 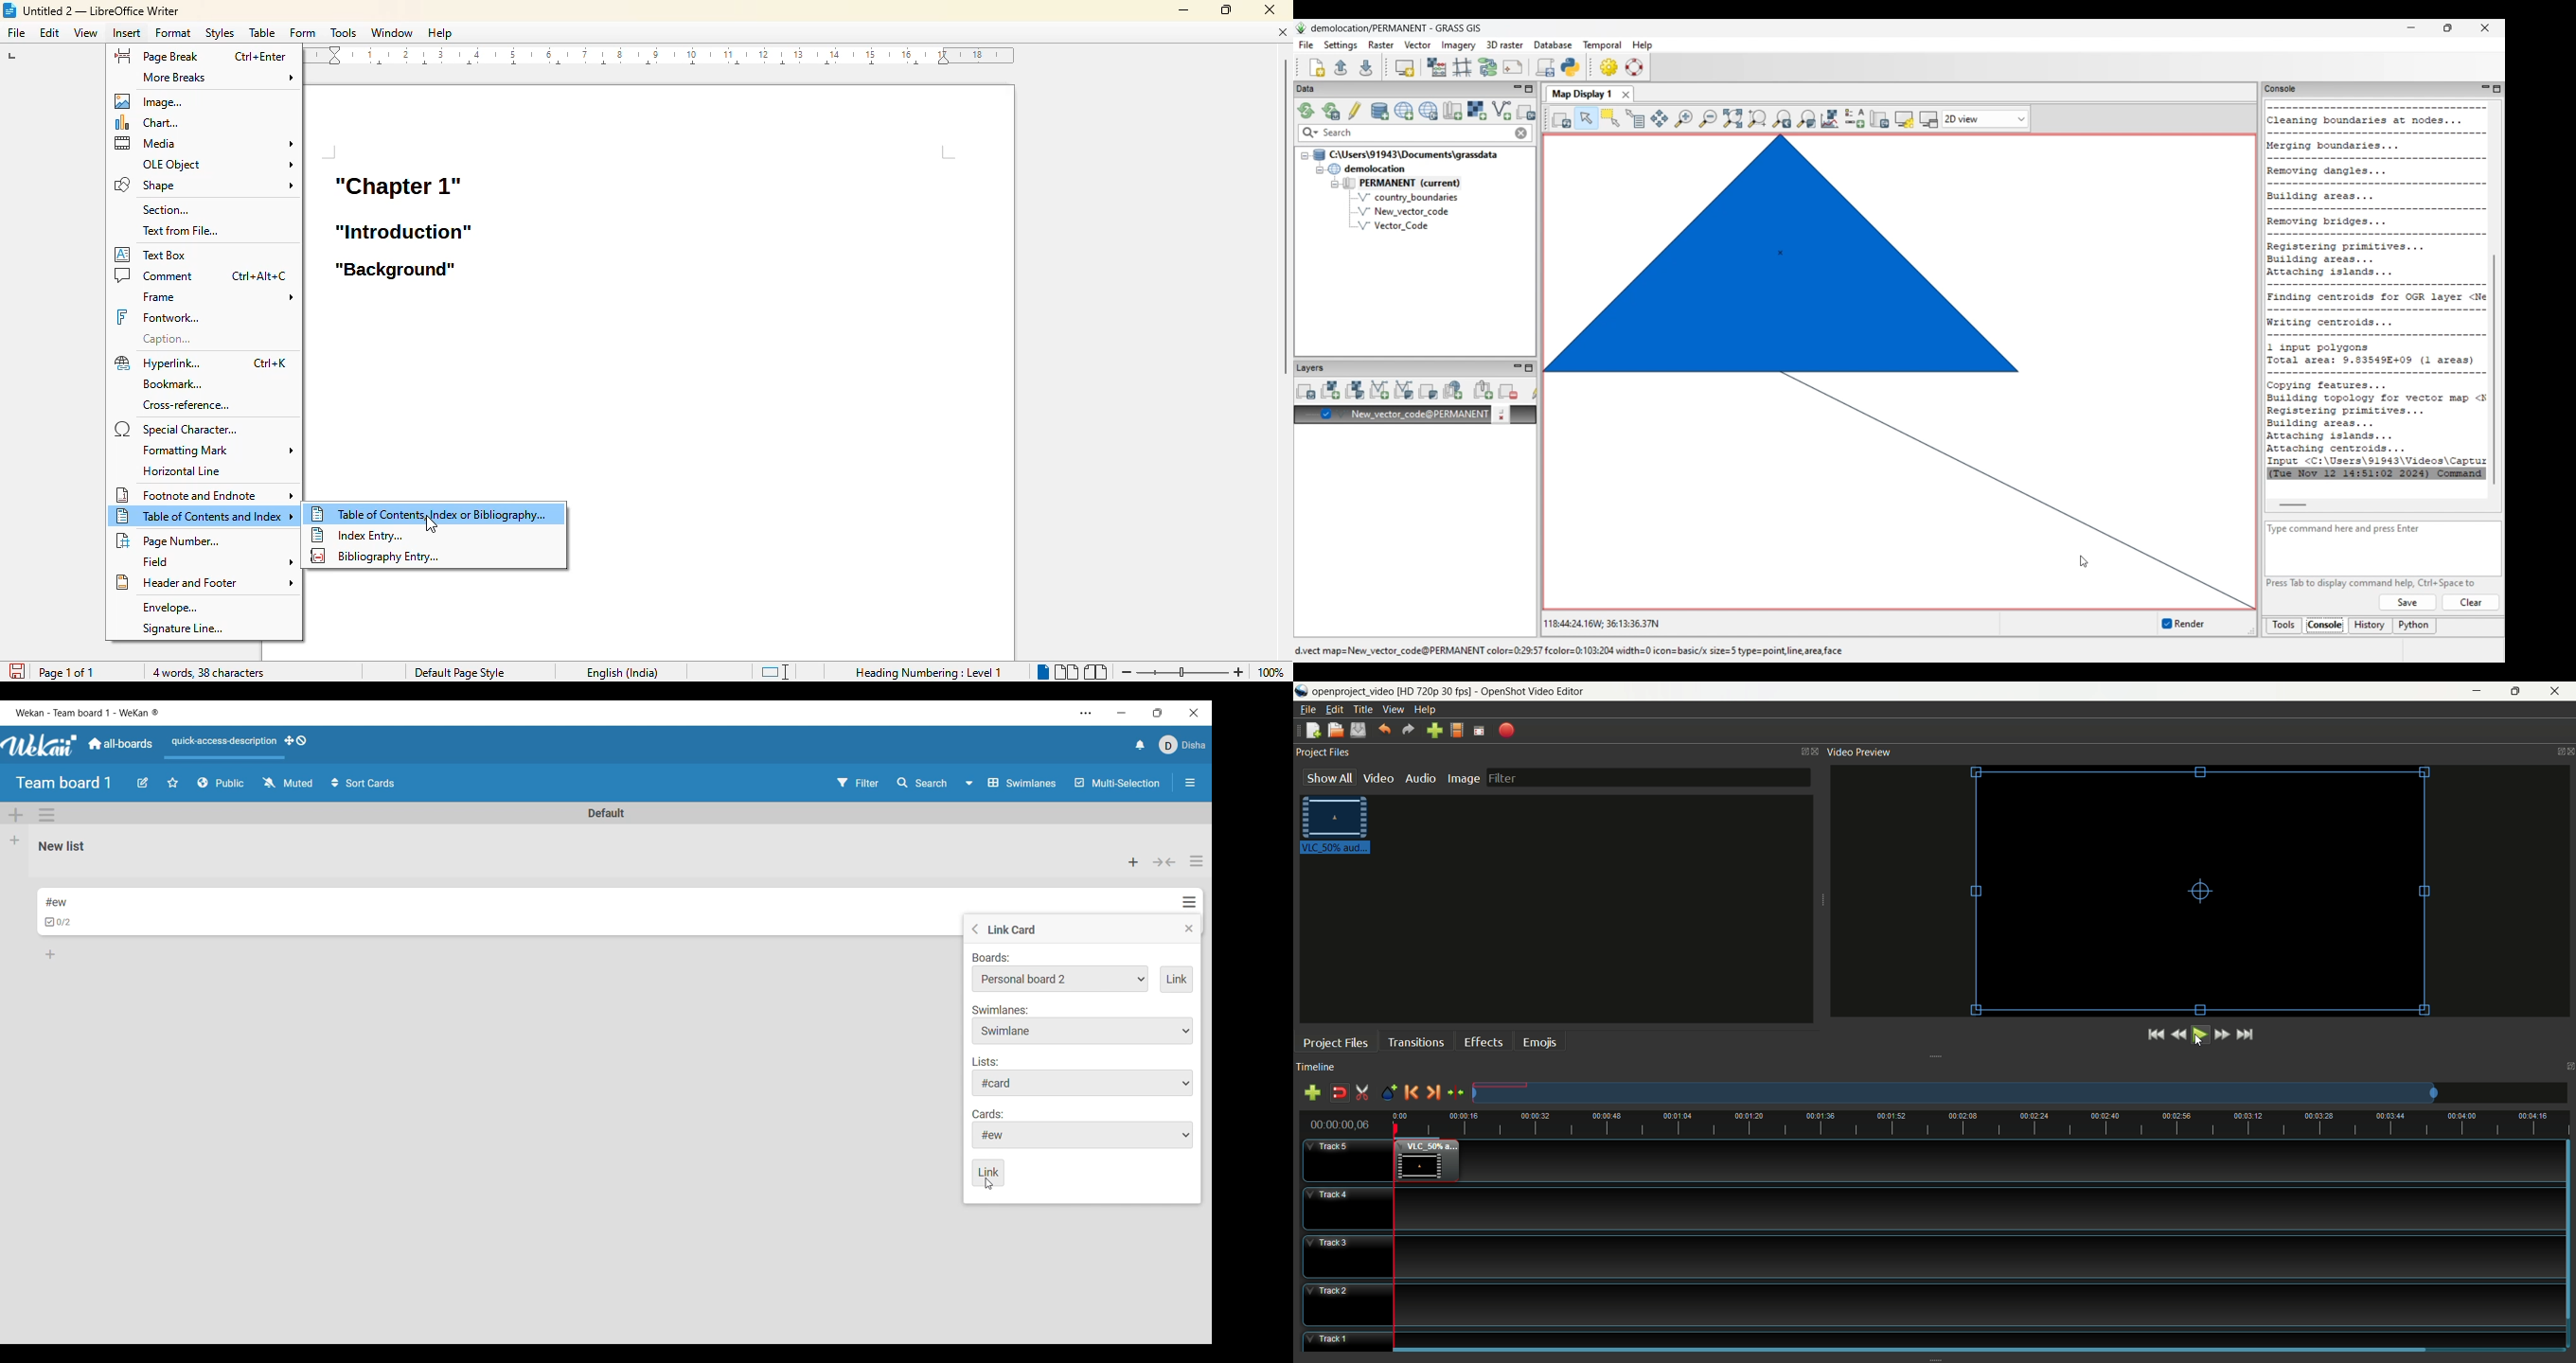 What do you see at coordinates (1038, 669) in the screenshot?
I see `view single page` at bounding box center [1038, 669].